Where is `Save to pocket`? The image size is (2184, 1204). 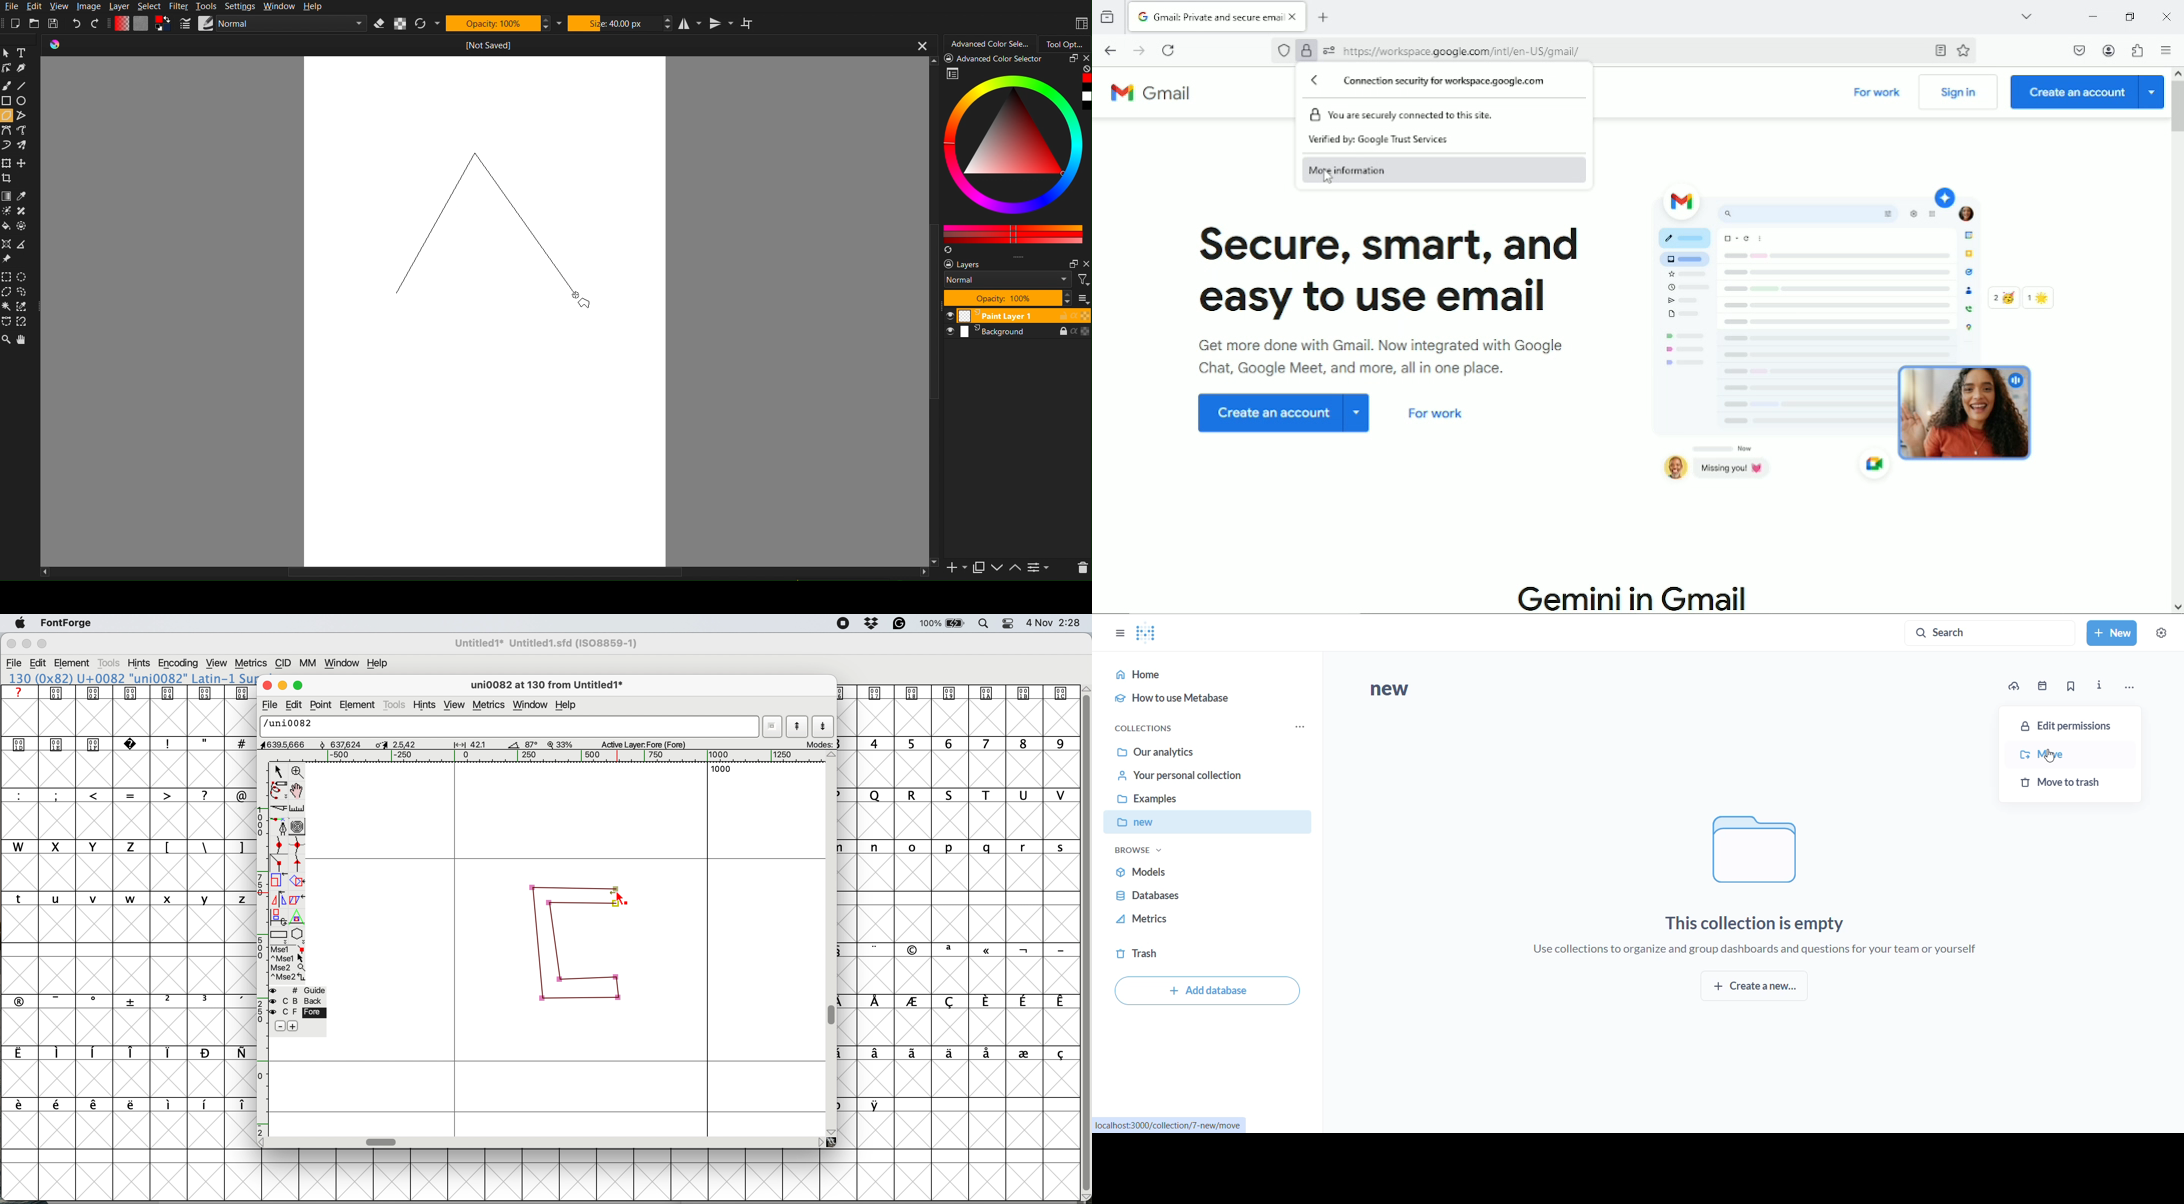 Save to pocket is located at coordinates (2078, 50).